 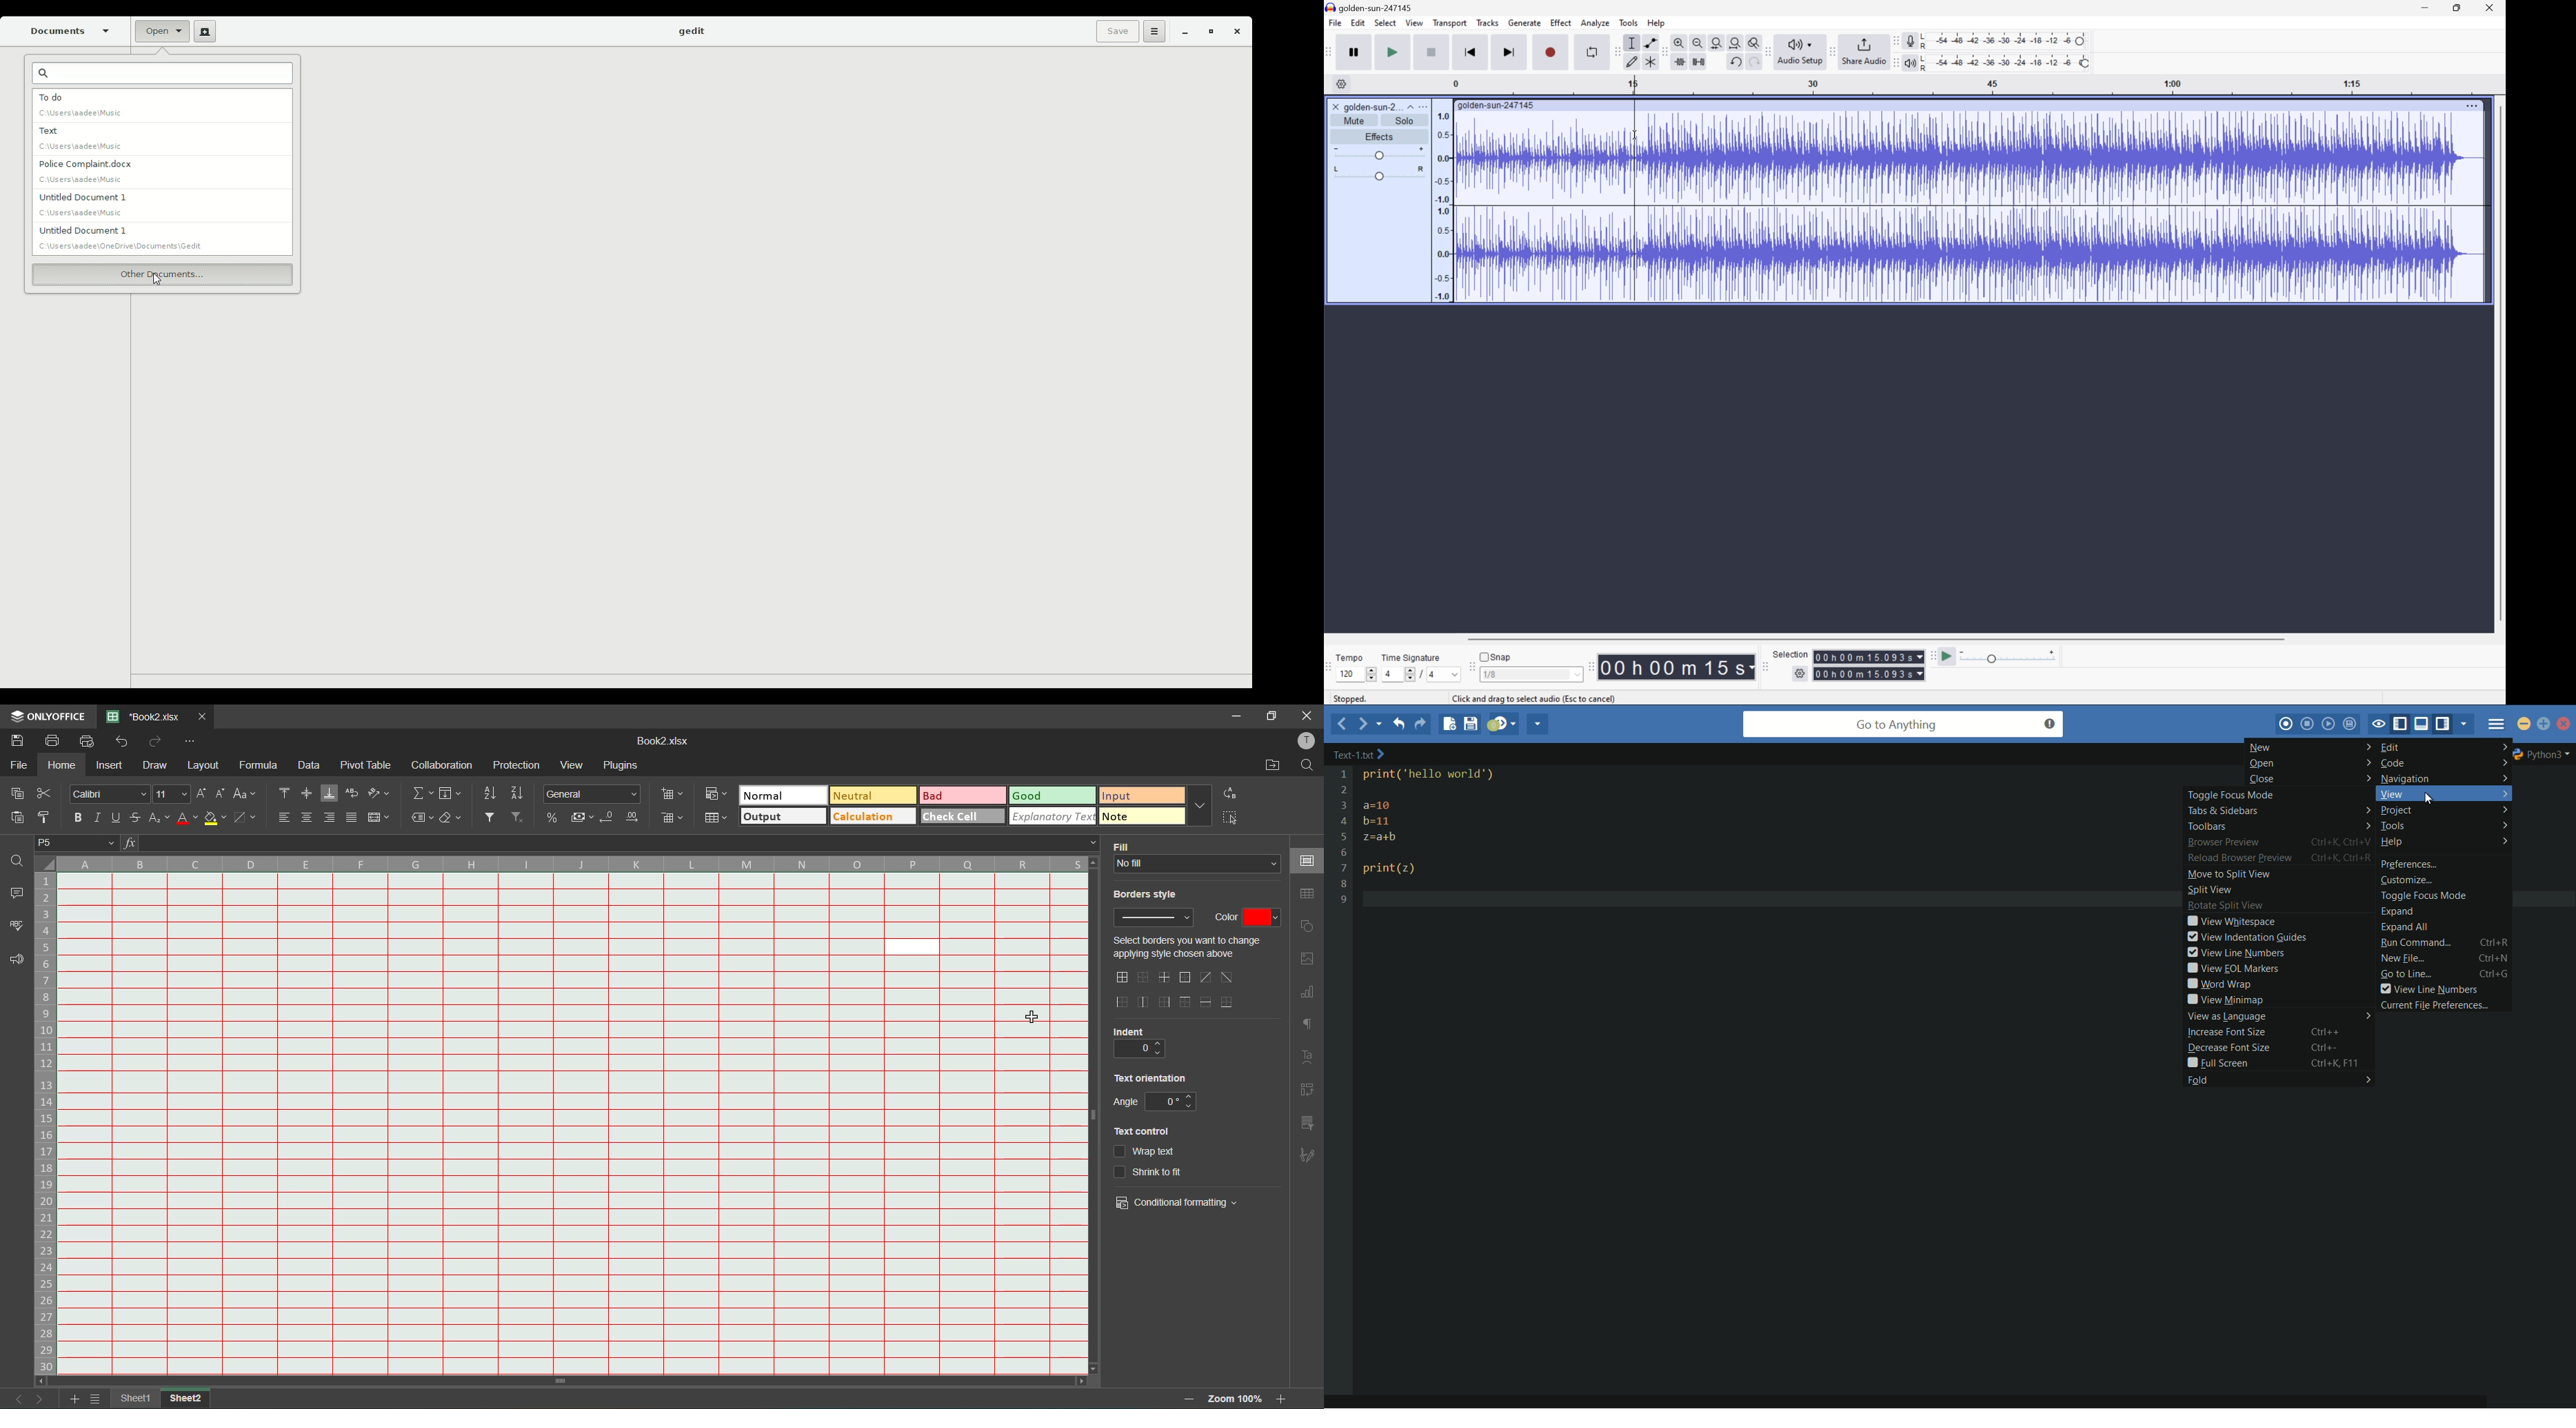 What do you see at coordinates (578, 862) in the screenshot?
I see `column names` at bounding box center [578, 862].